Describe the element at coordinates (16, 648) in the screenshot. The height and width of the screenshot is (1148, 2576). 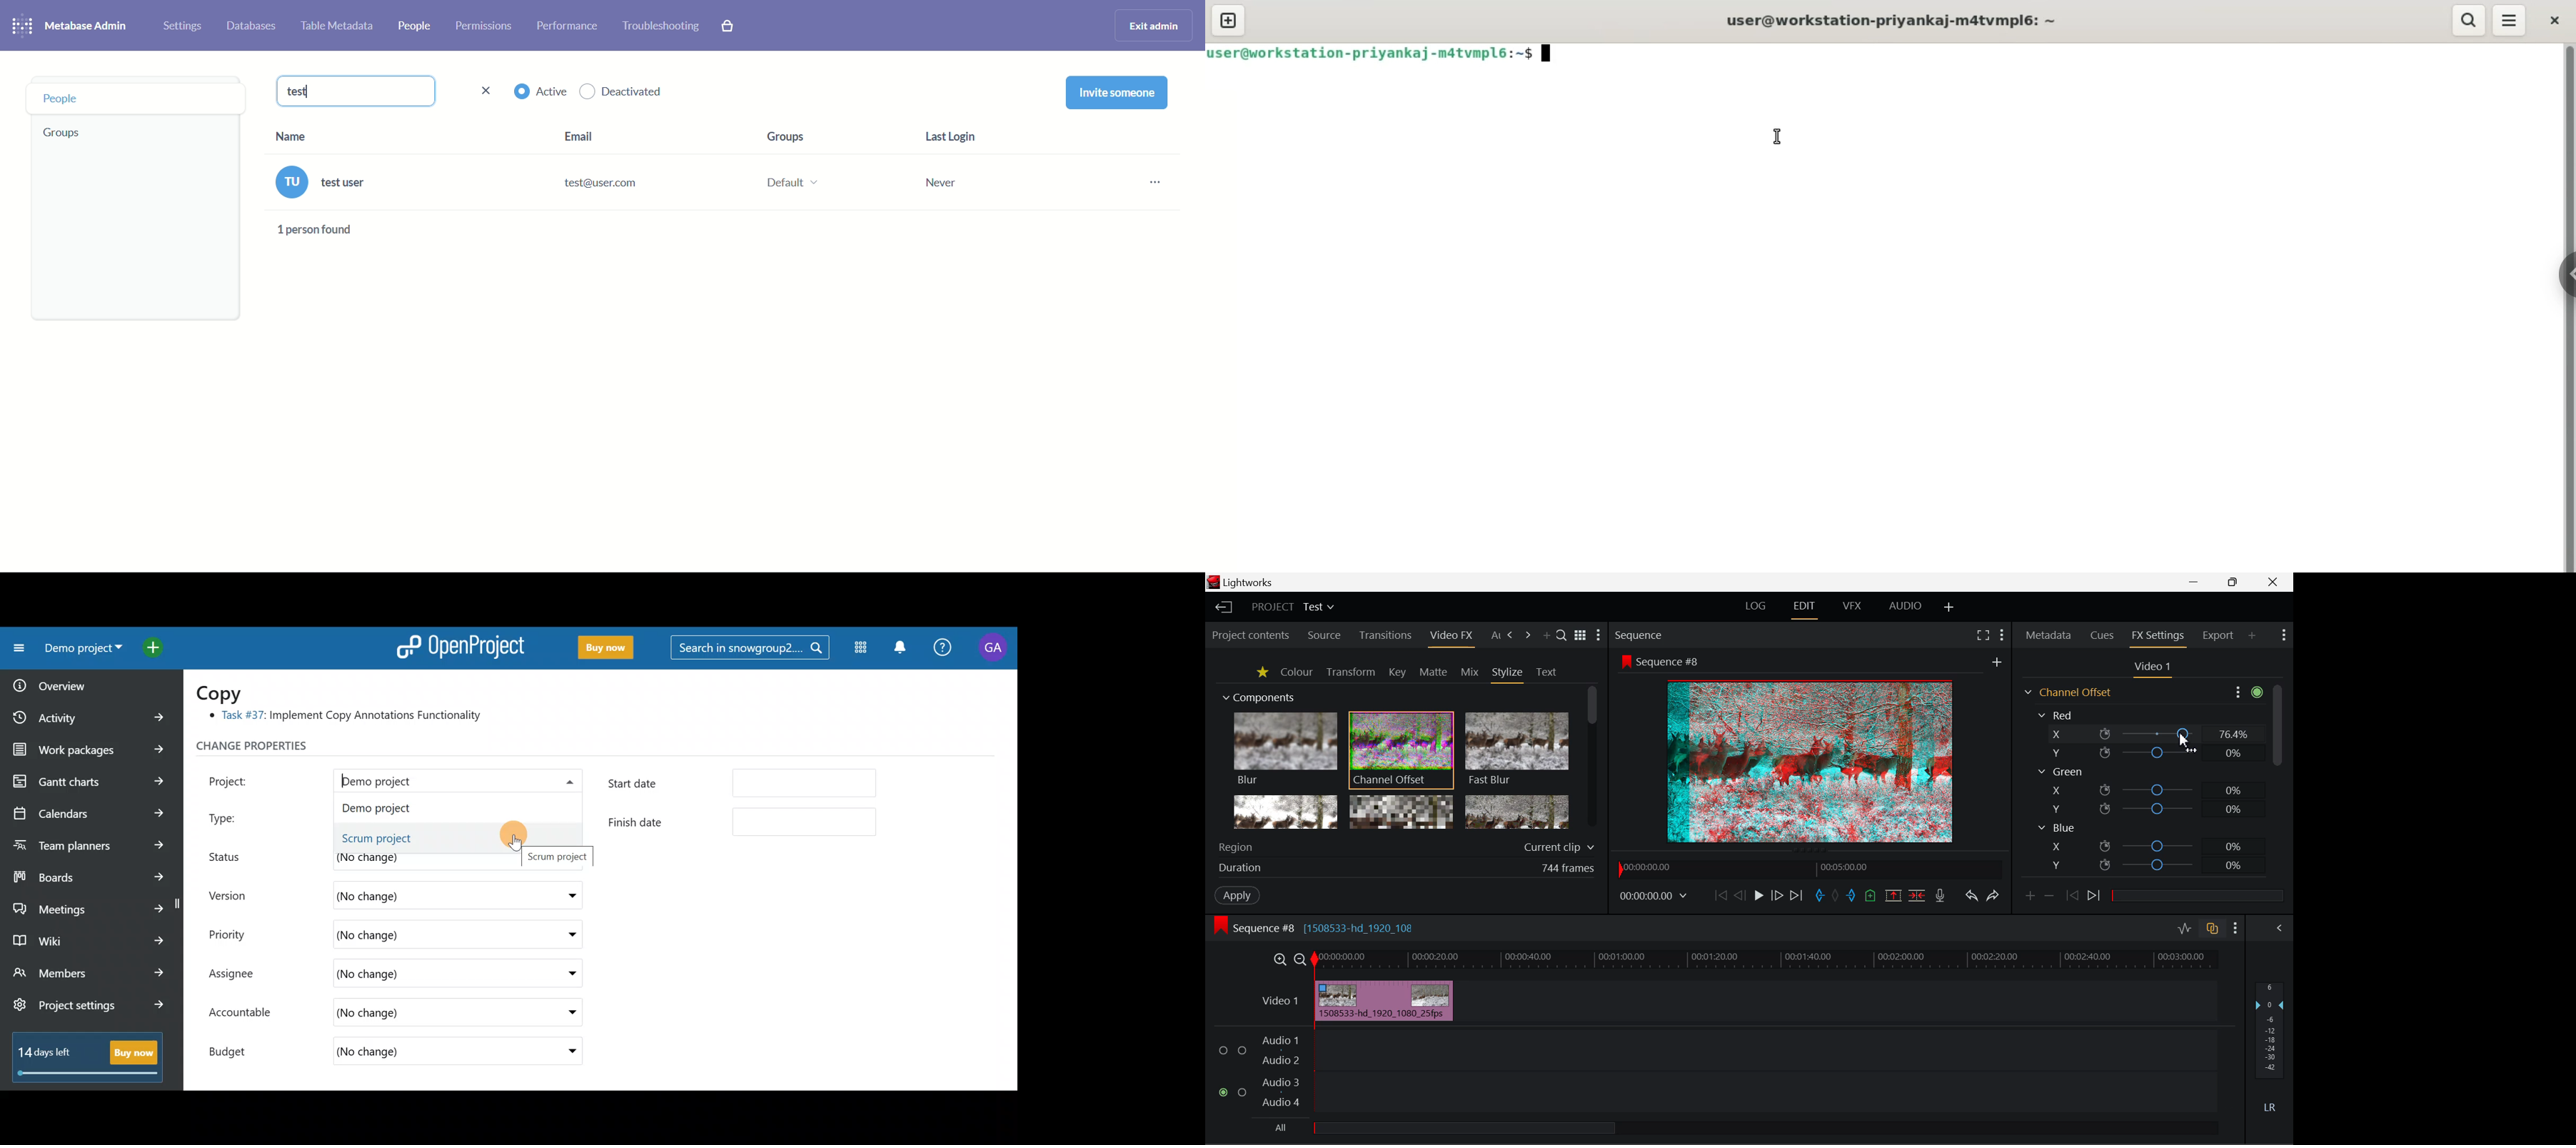
I see `Collapse project menu` at that location.